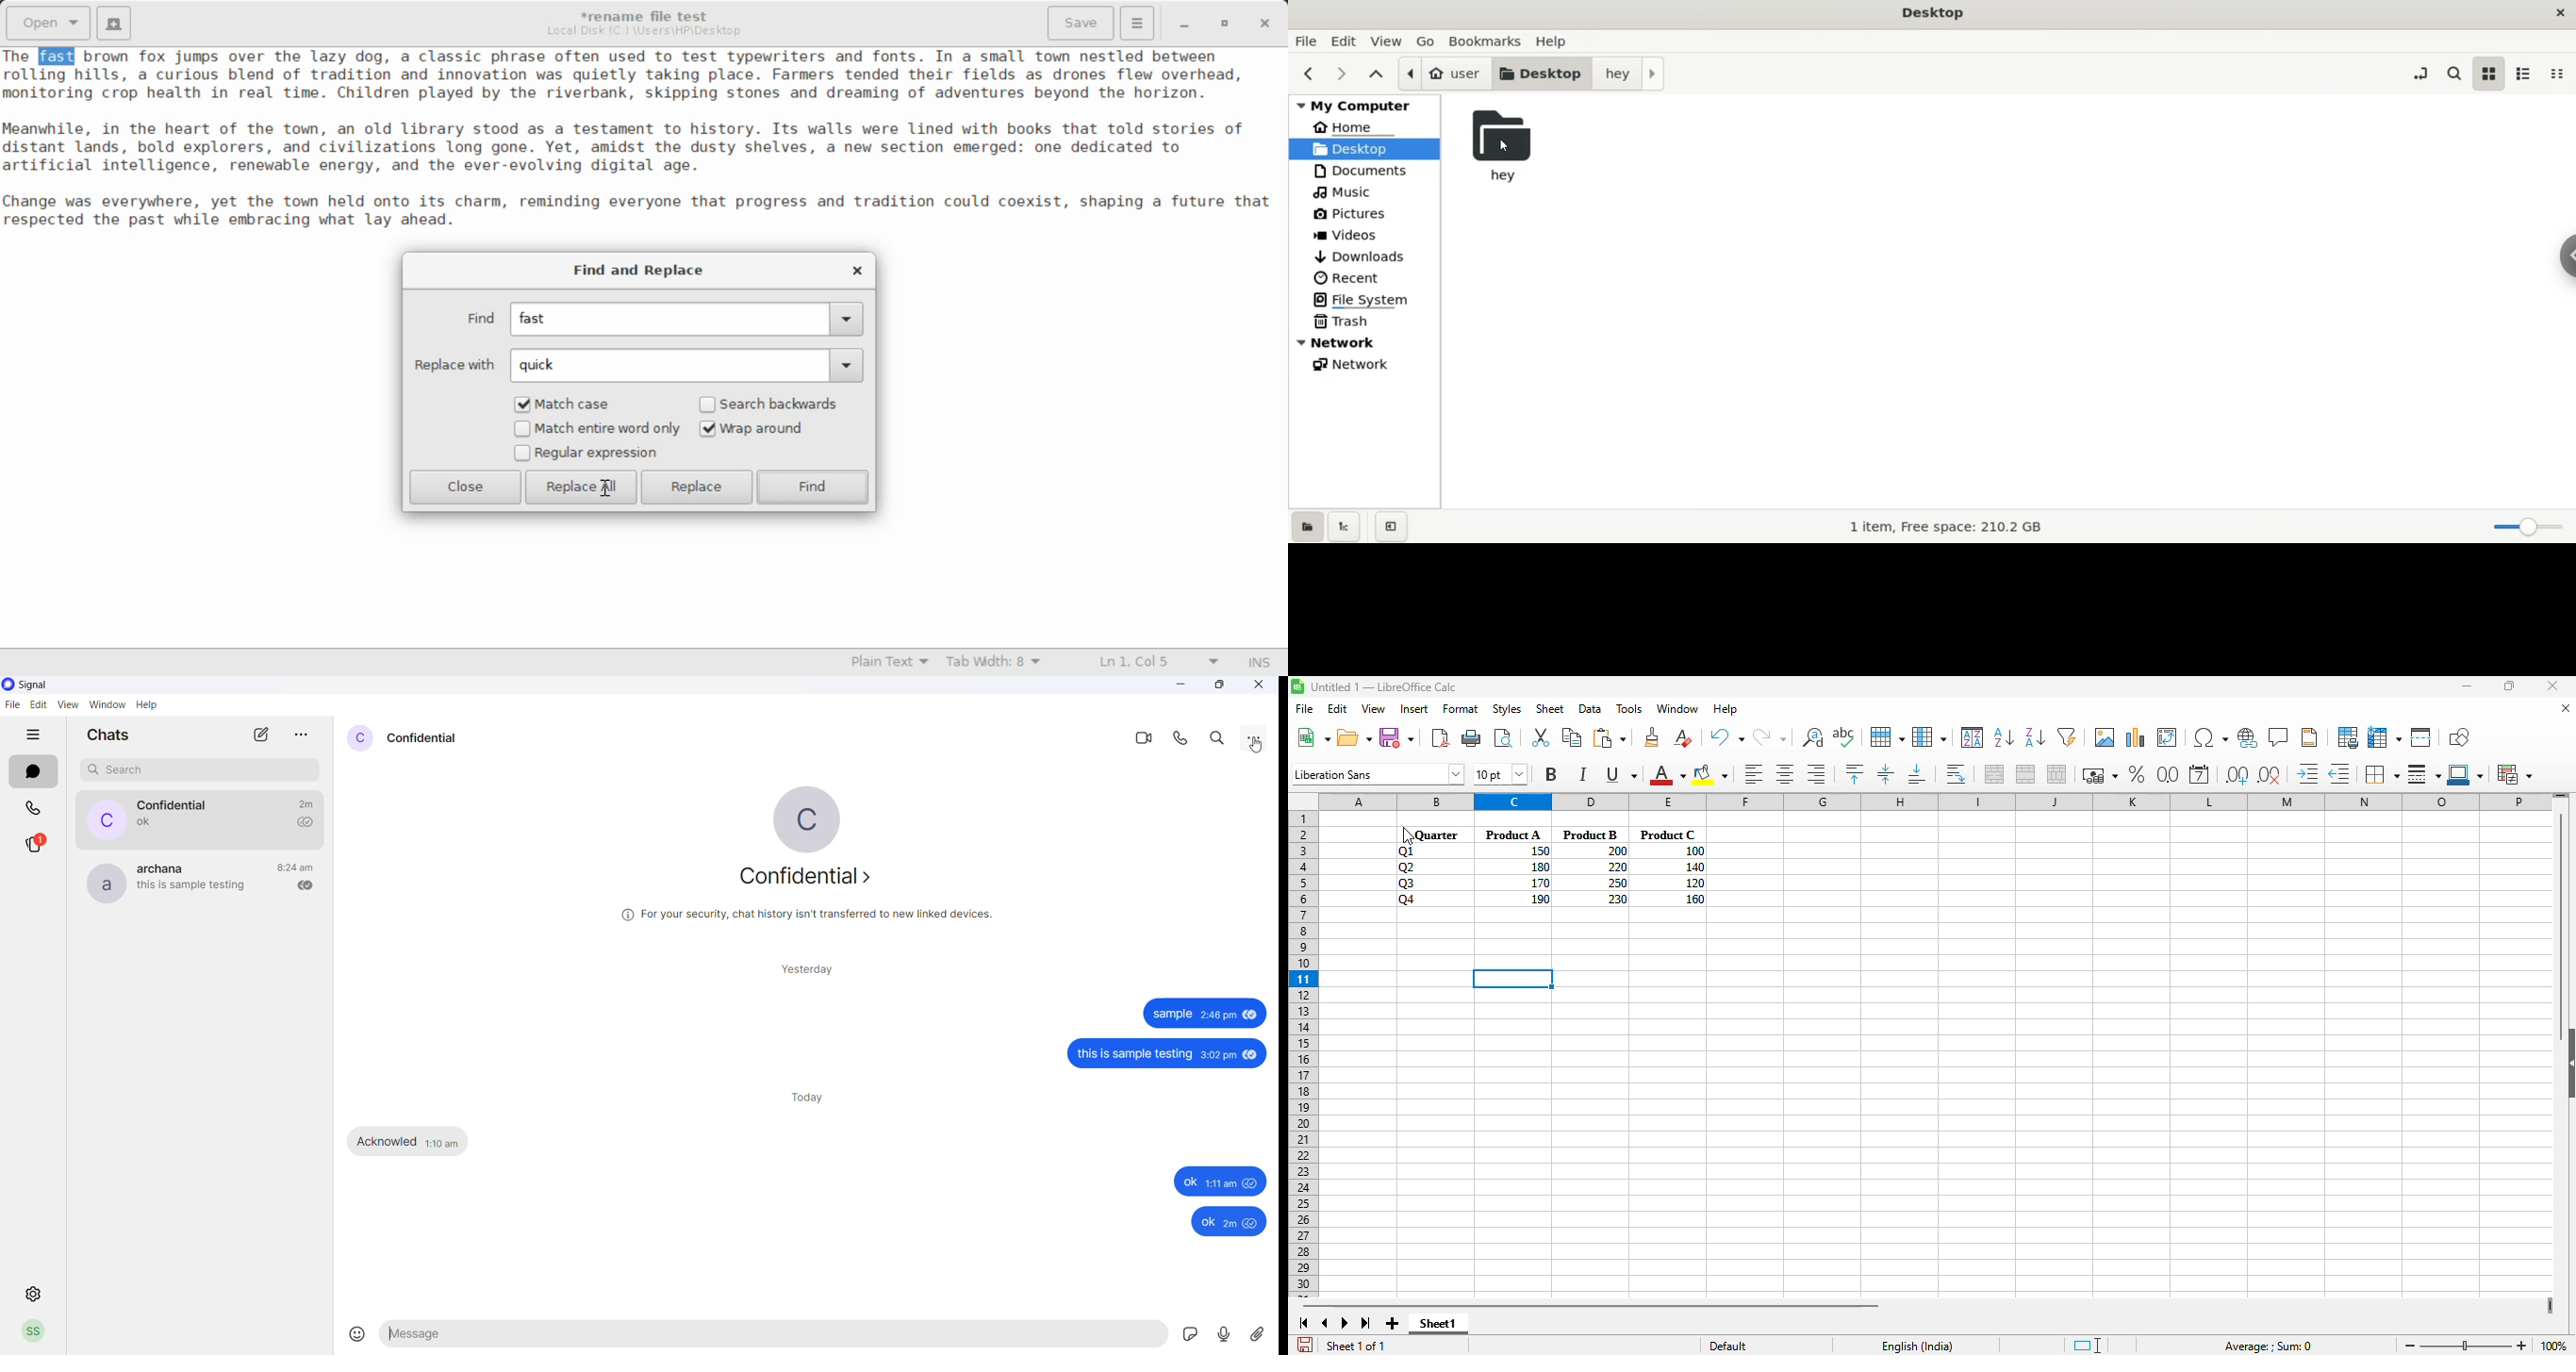 The height and width of the screenshot is (1372, 2576). What do you see at coordinates (2420, 72) in the screenshot?
I see `toggle location entry` at bounding box center [2420, 72].